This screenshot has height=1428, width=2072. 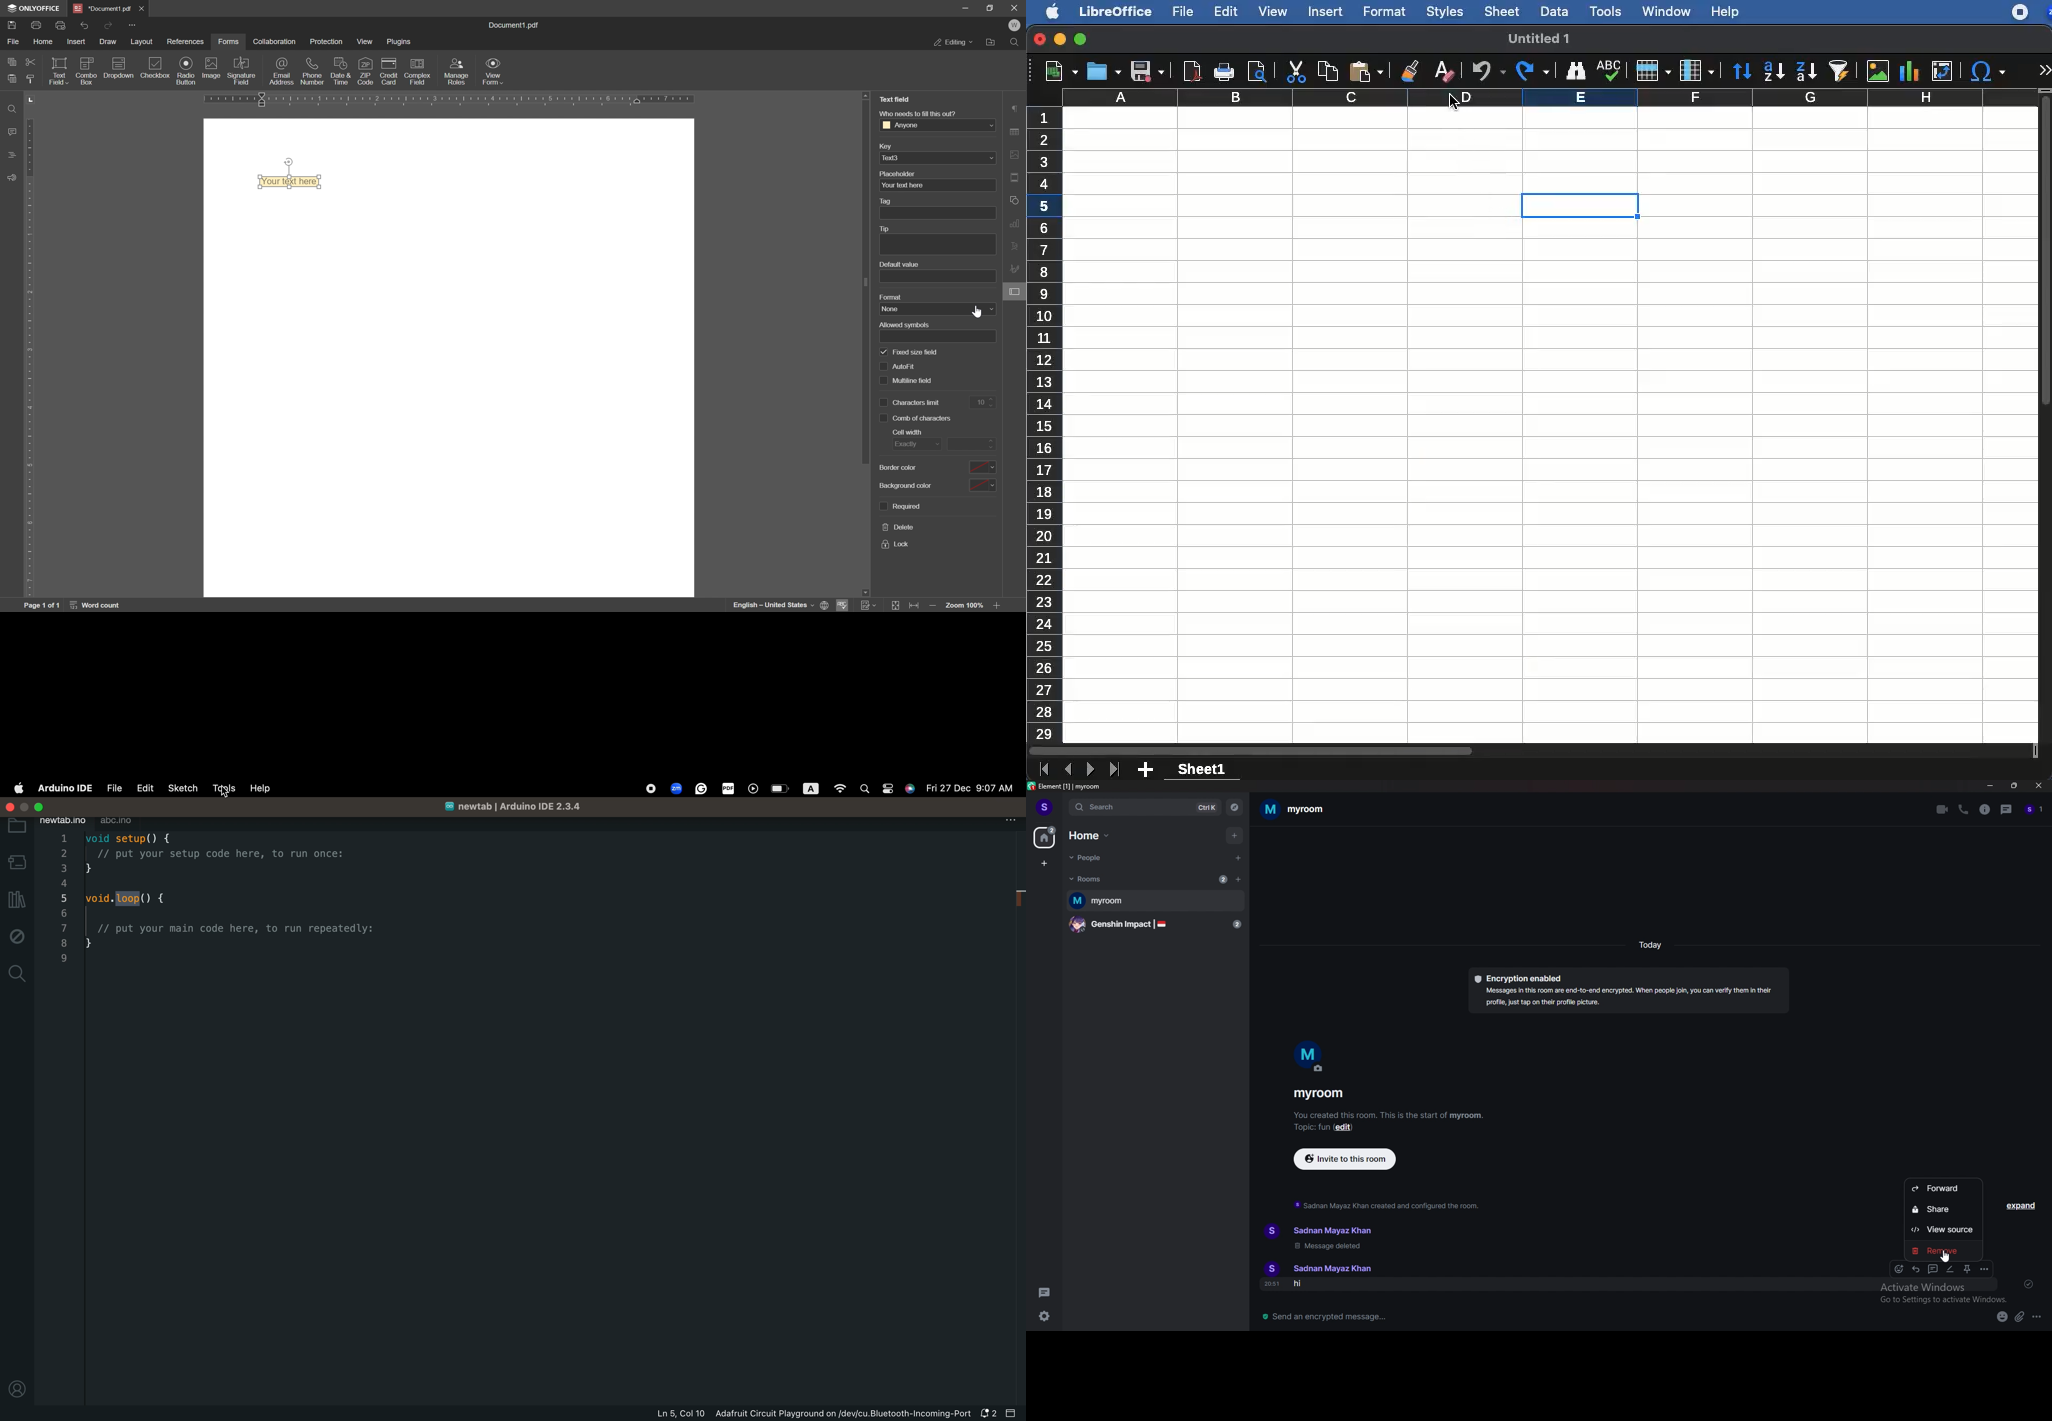 I want to click on sketch, so click(x=183, y=787).